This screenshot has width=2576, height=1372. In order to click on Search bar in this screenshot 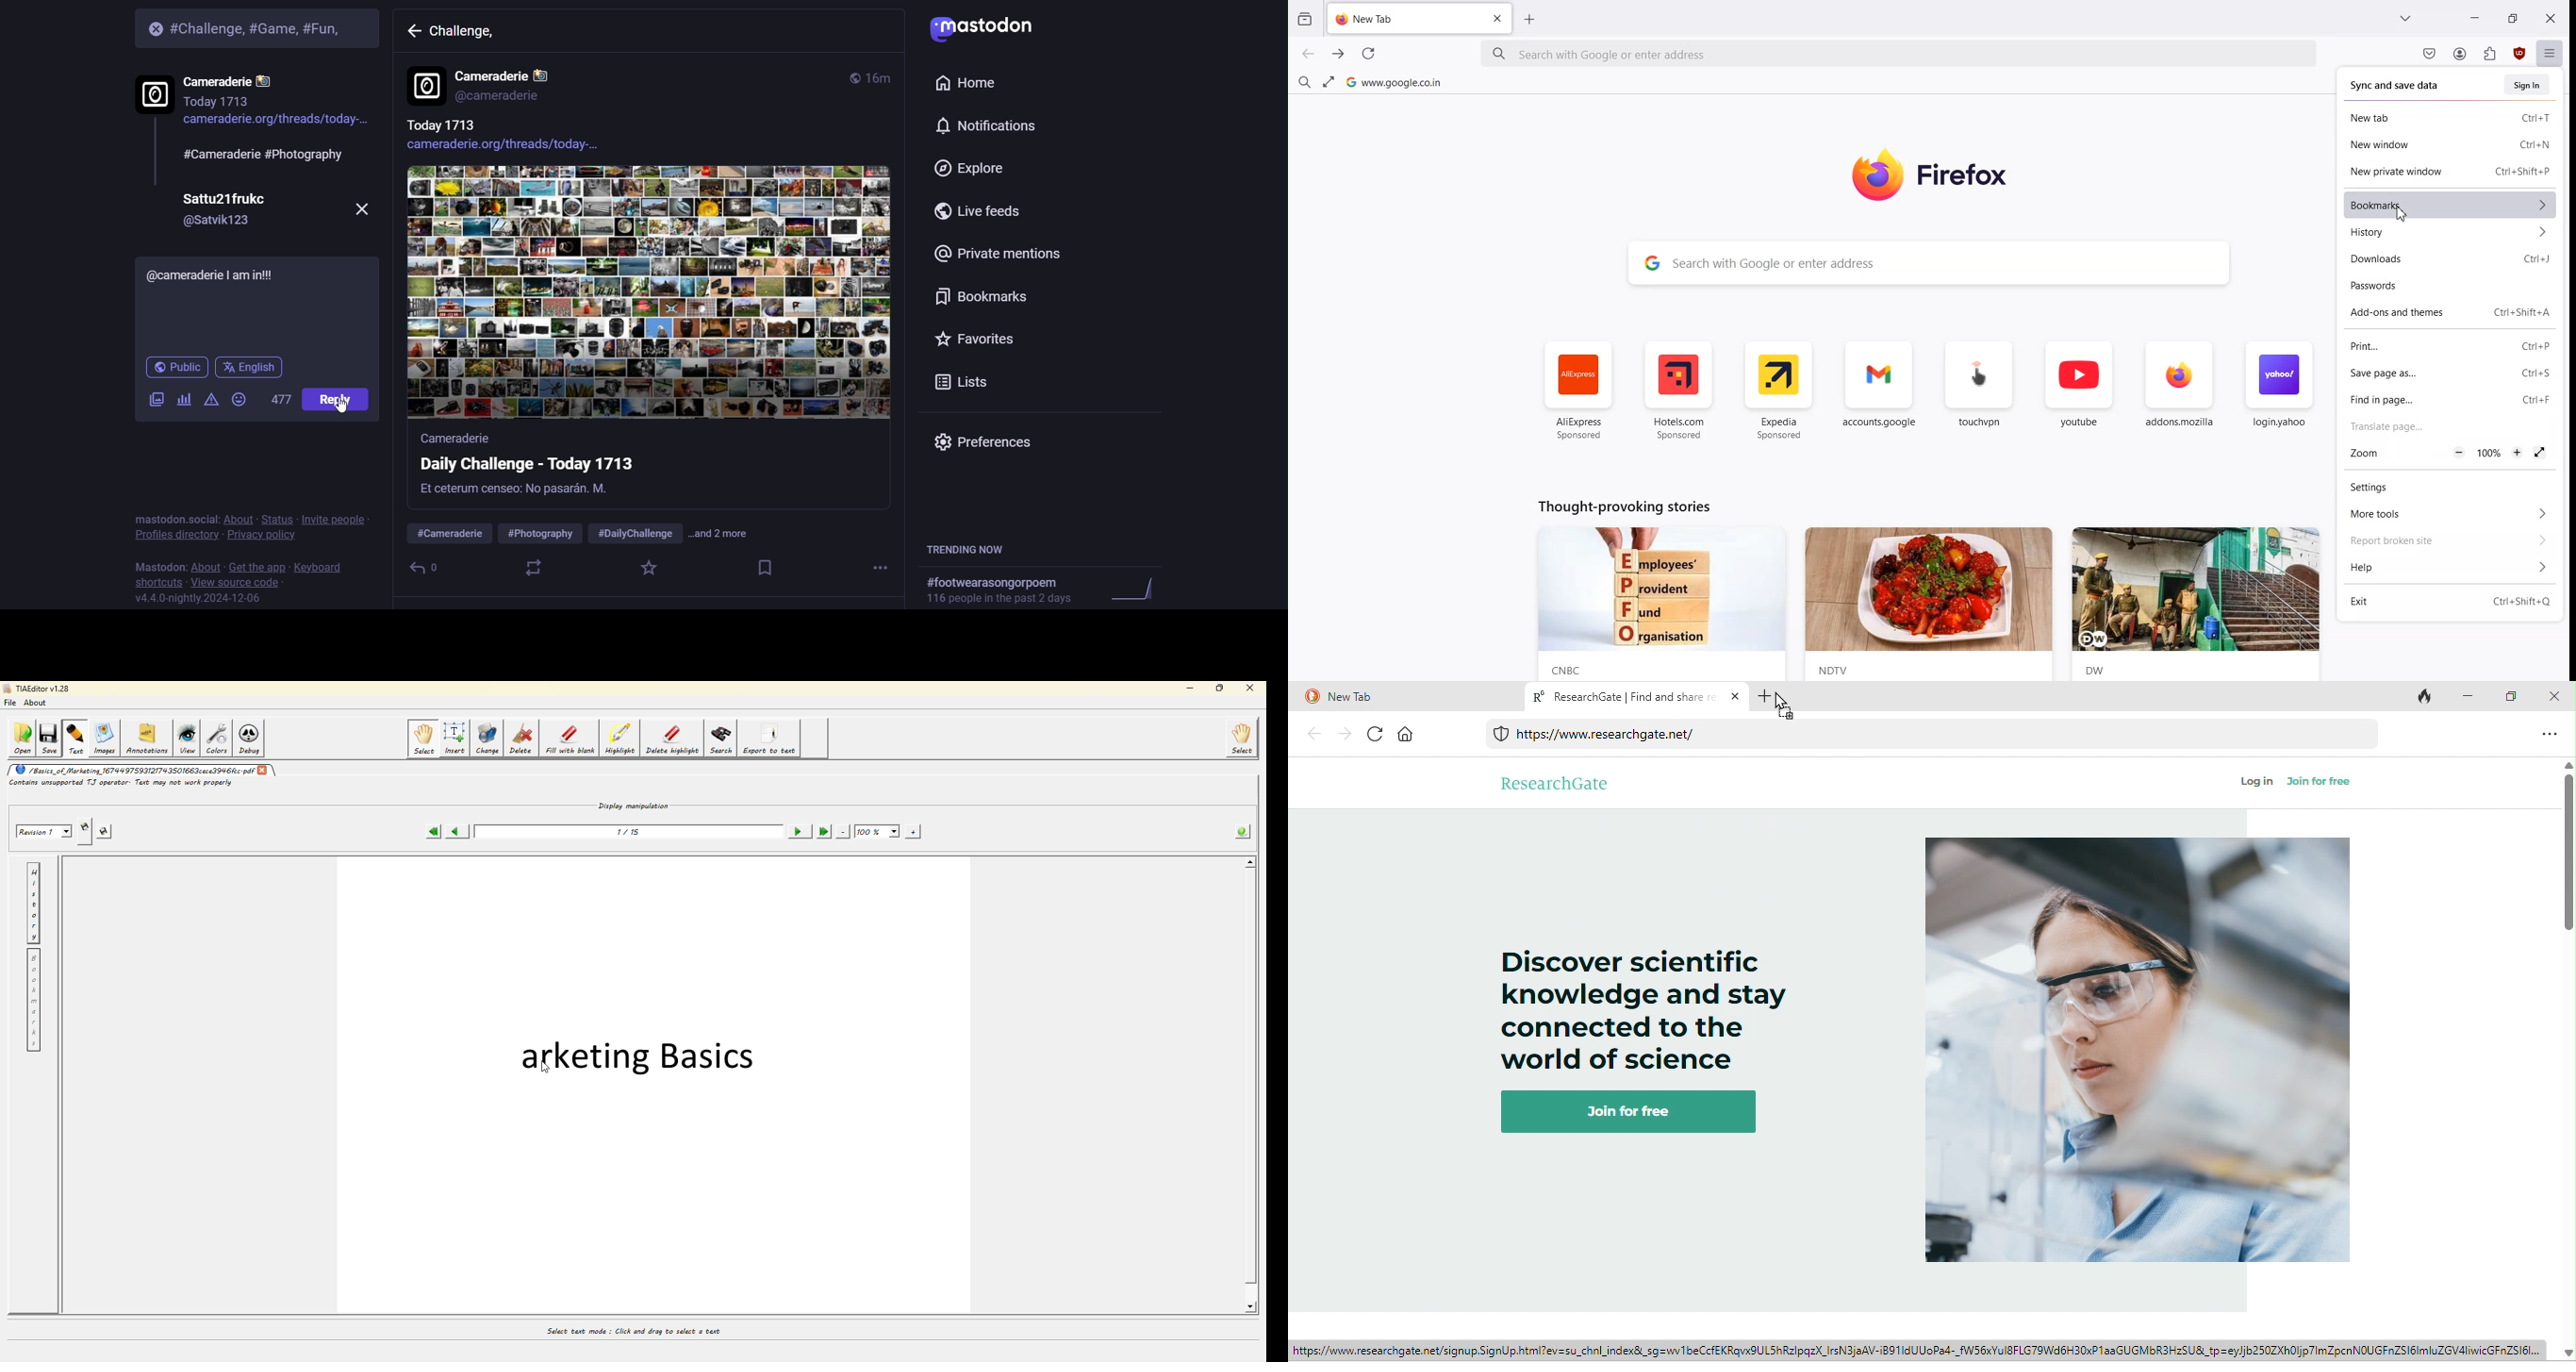, I will do `click(1899, 55)`.